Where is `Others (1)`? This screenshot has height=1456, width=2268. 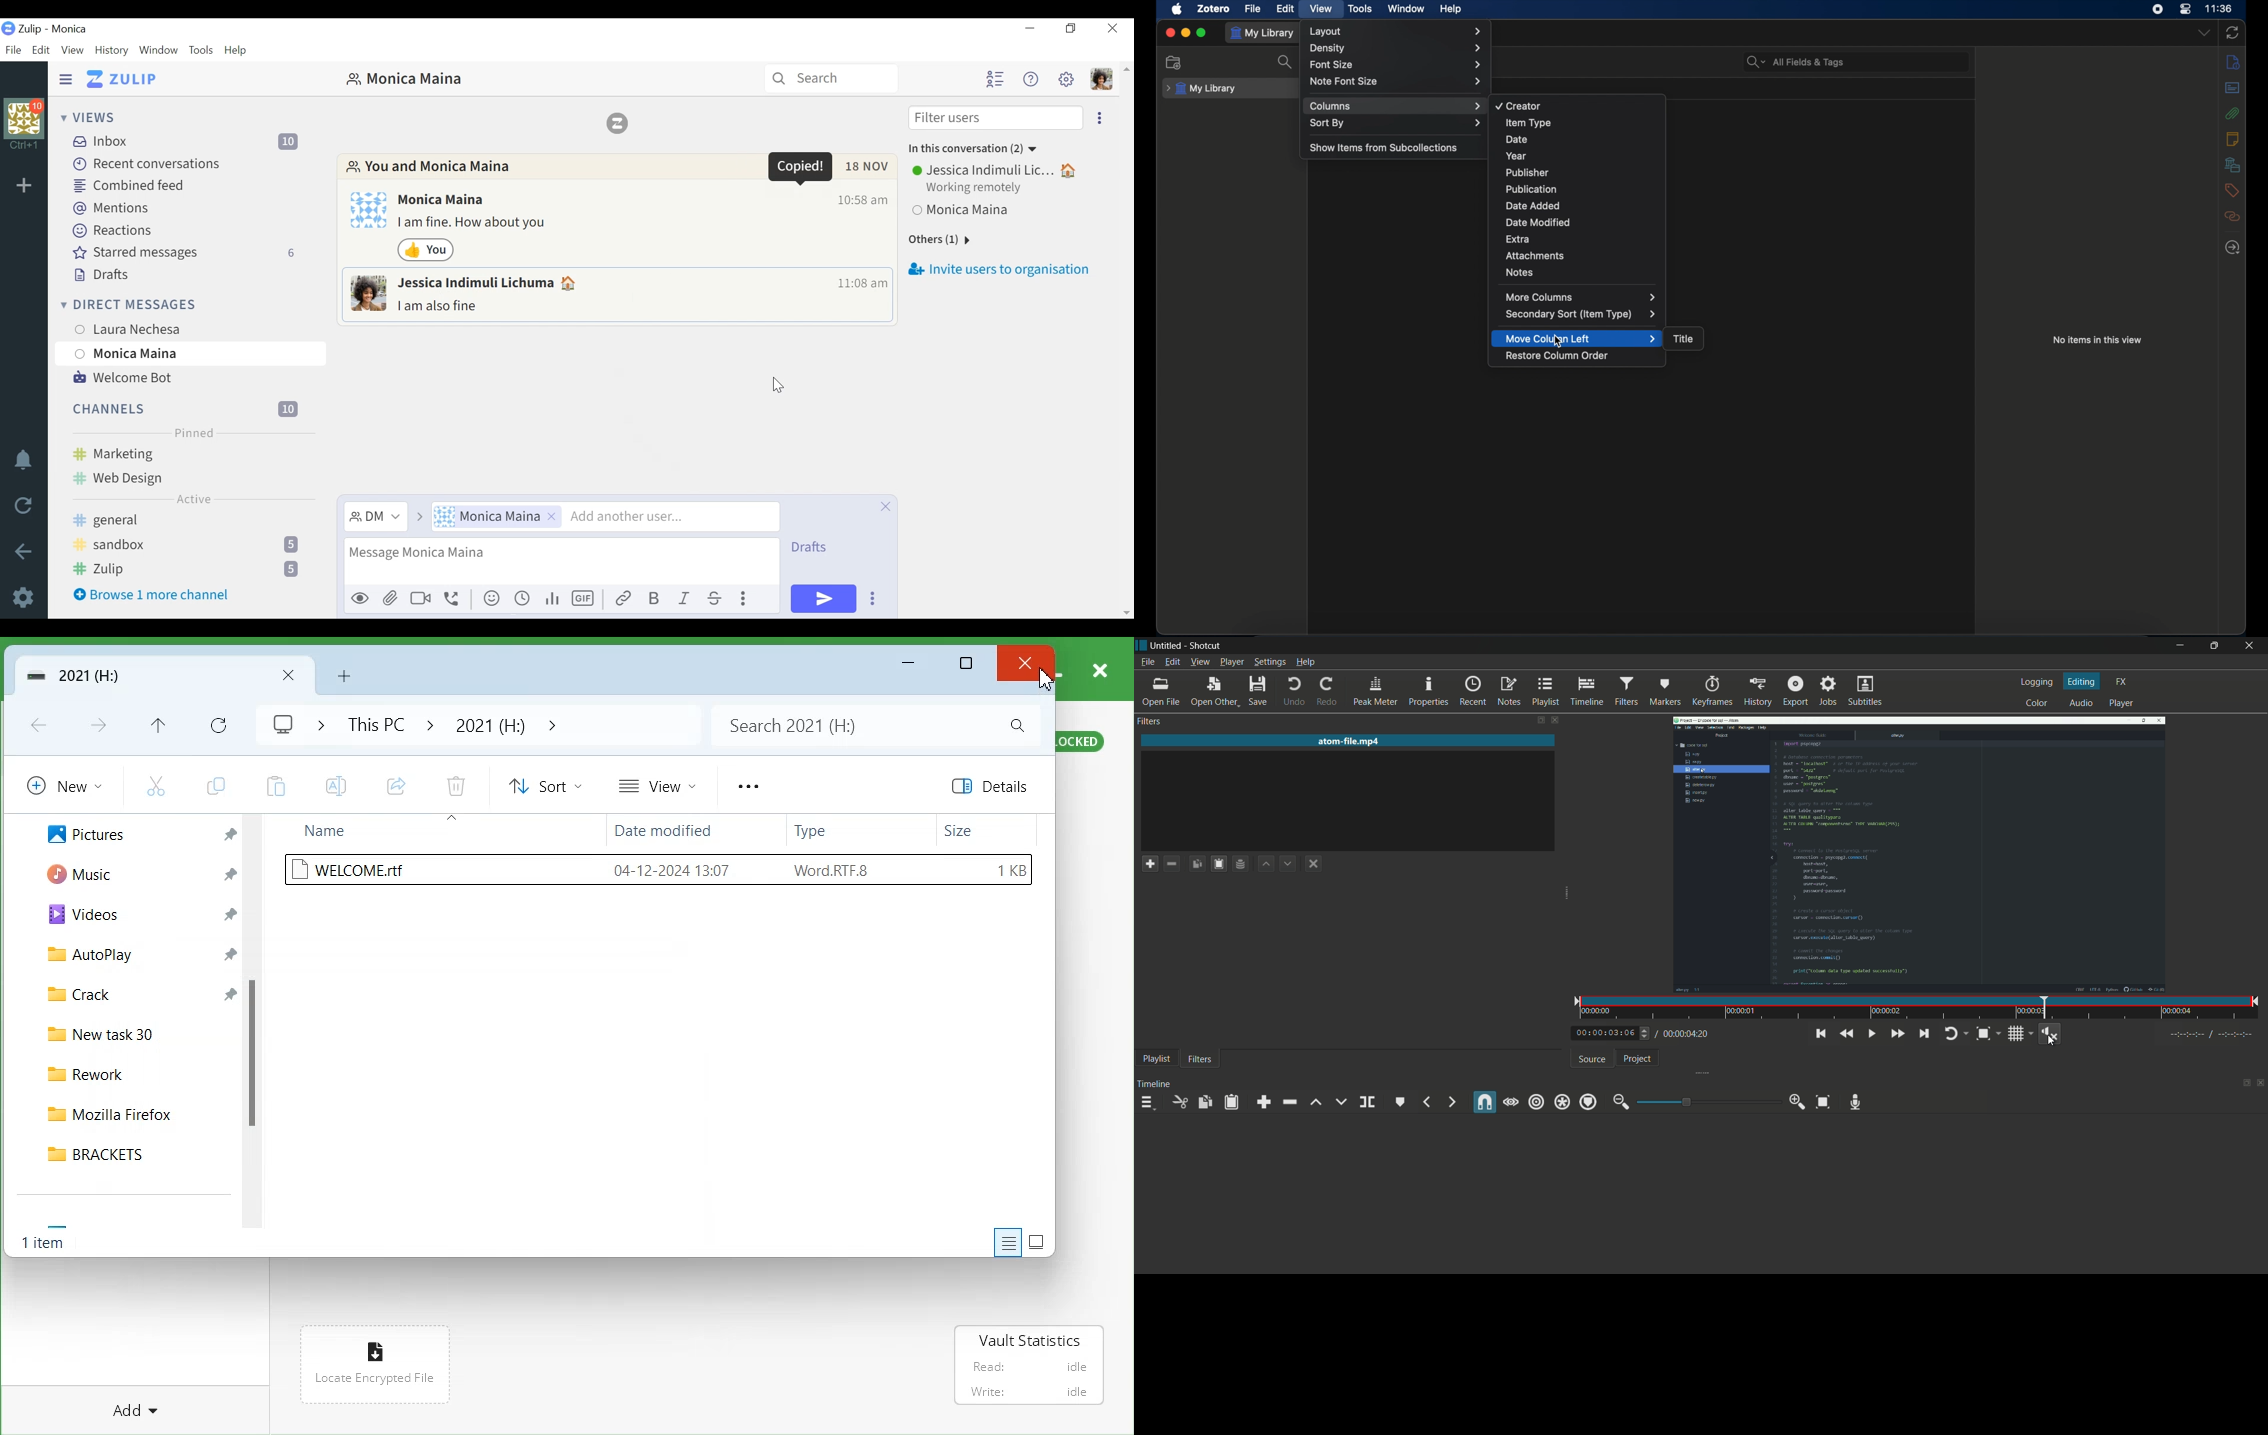 Others (1) is located at coordinates (941, 240).